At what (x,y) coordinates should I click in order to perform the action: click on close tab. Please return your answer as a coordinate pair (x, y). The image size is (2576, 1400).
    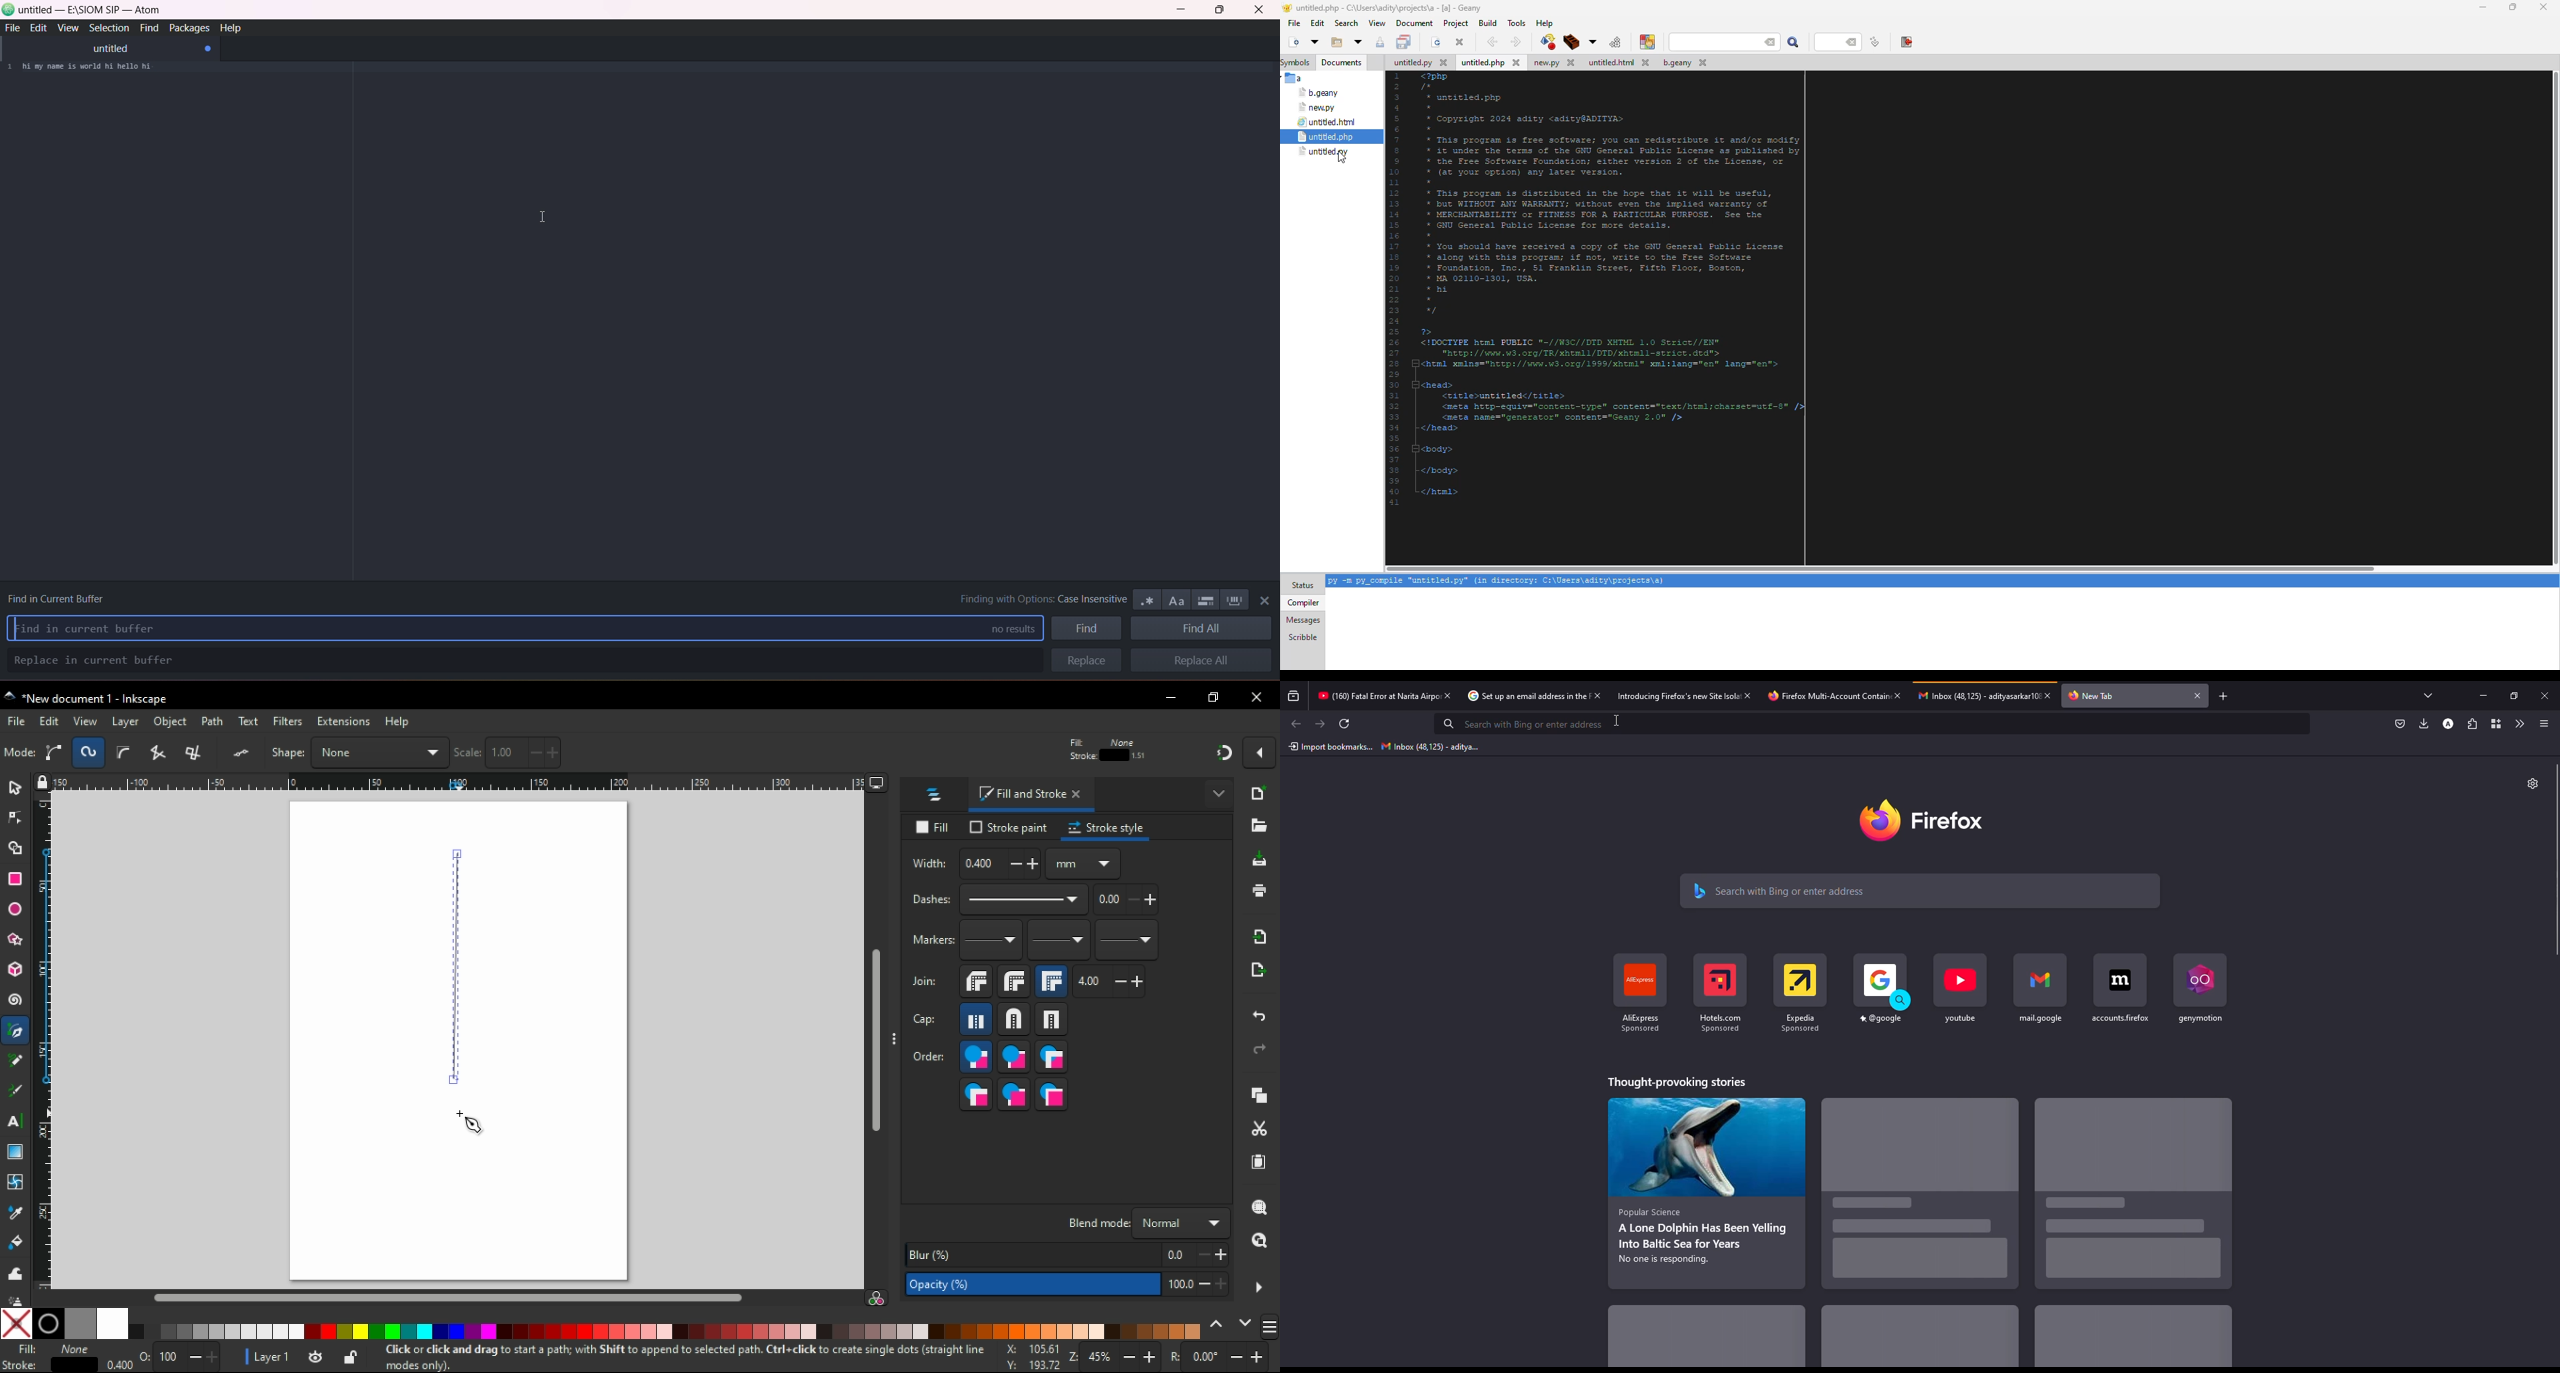
    Looking at the image, I should click on (209, 49).